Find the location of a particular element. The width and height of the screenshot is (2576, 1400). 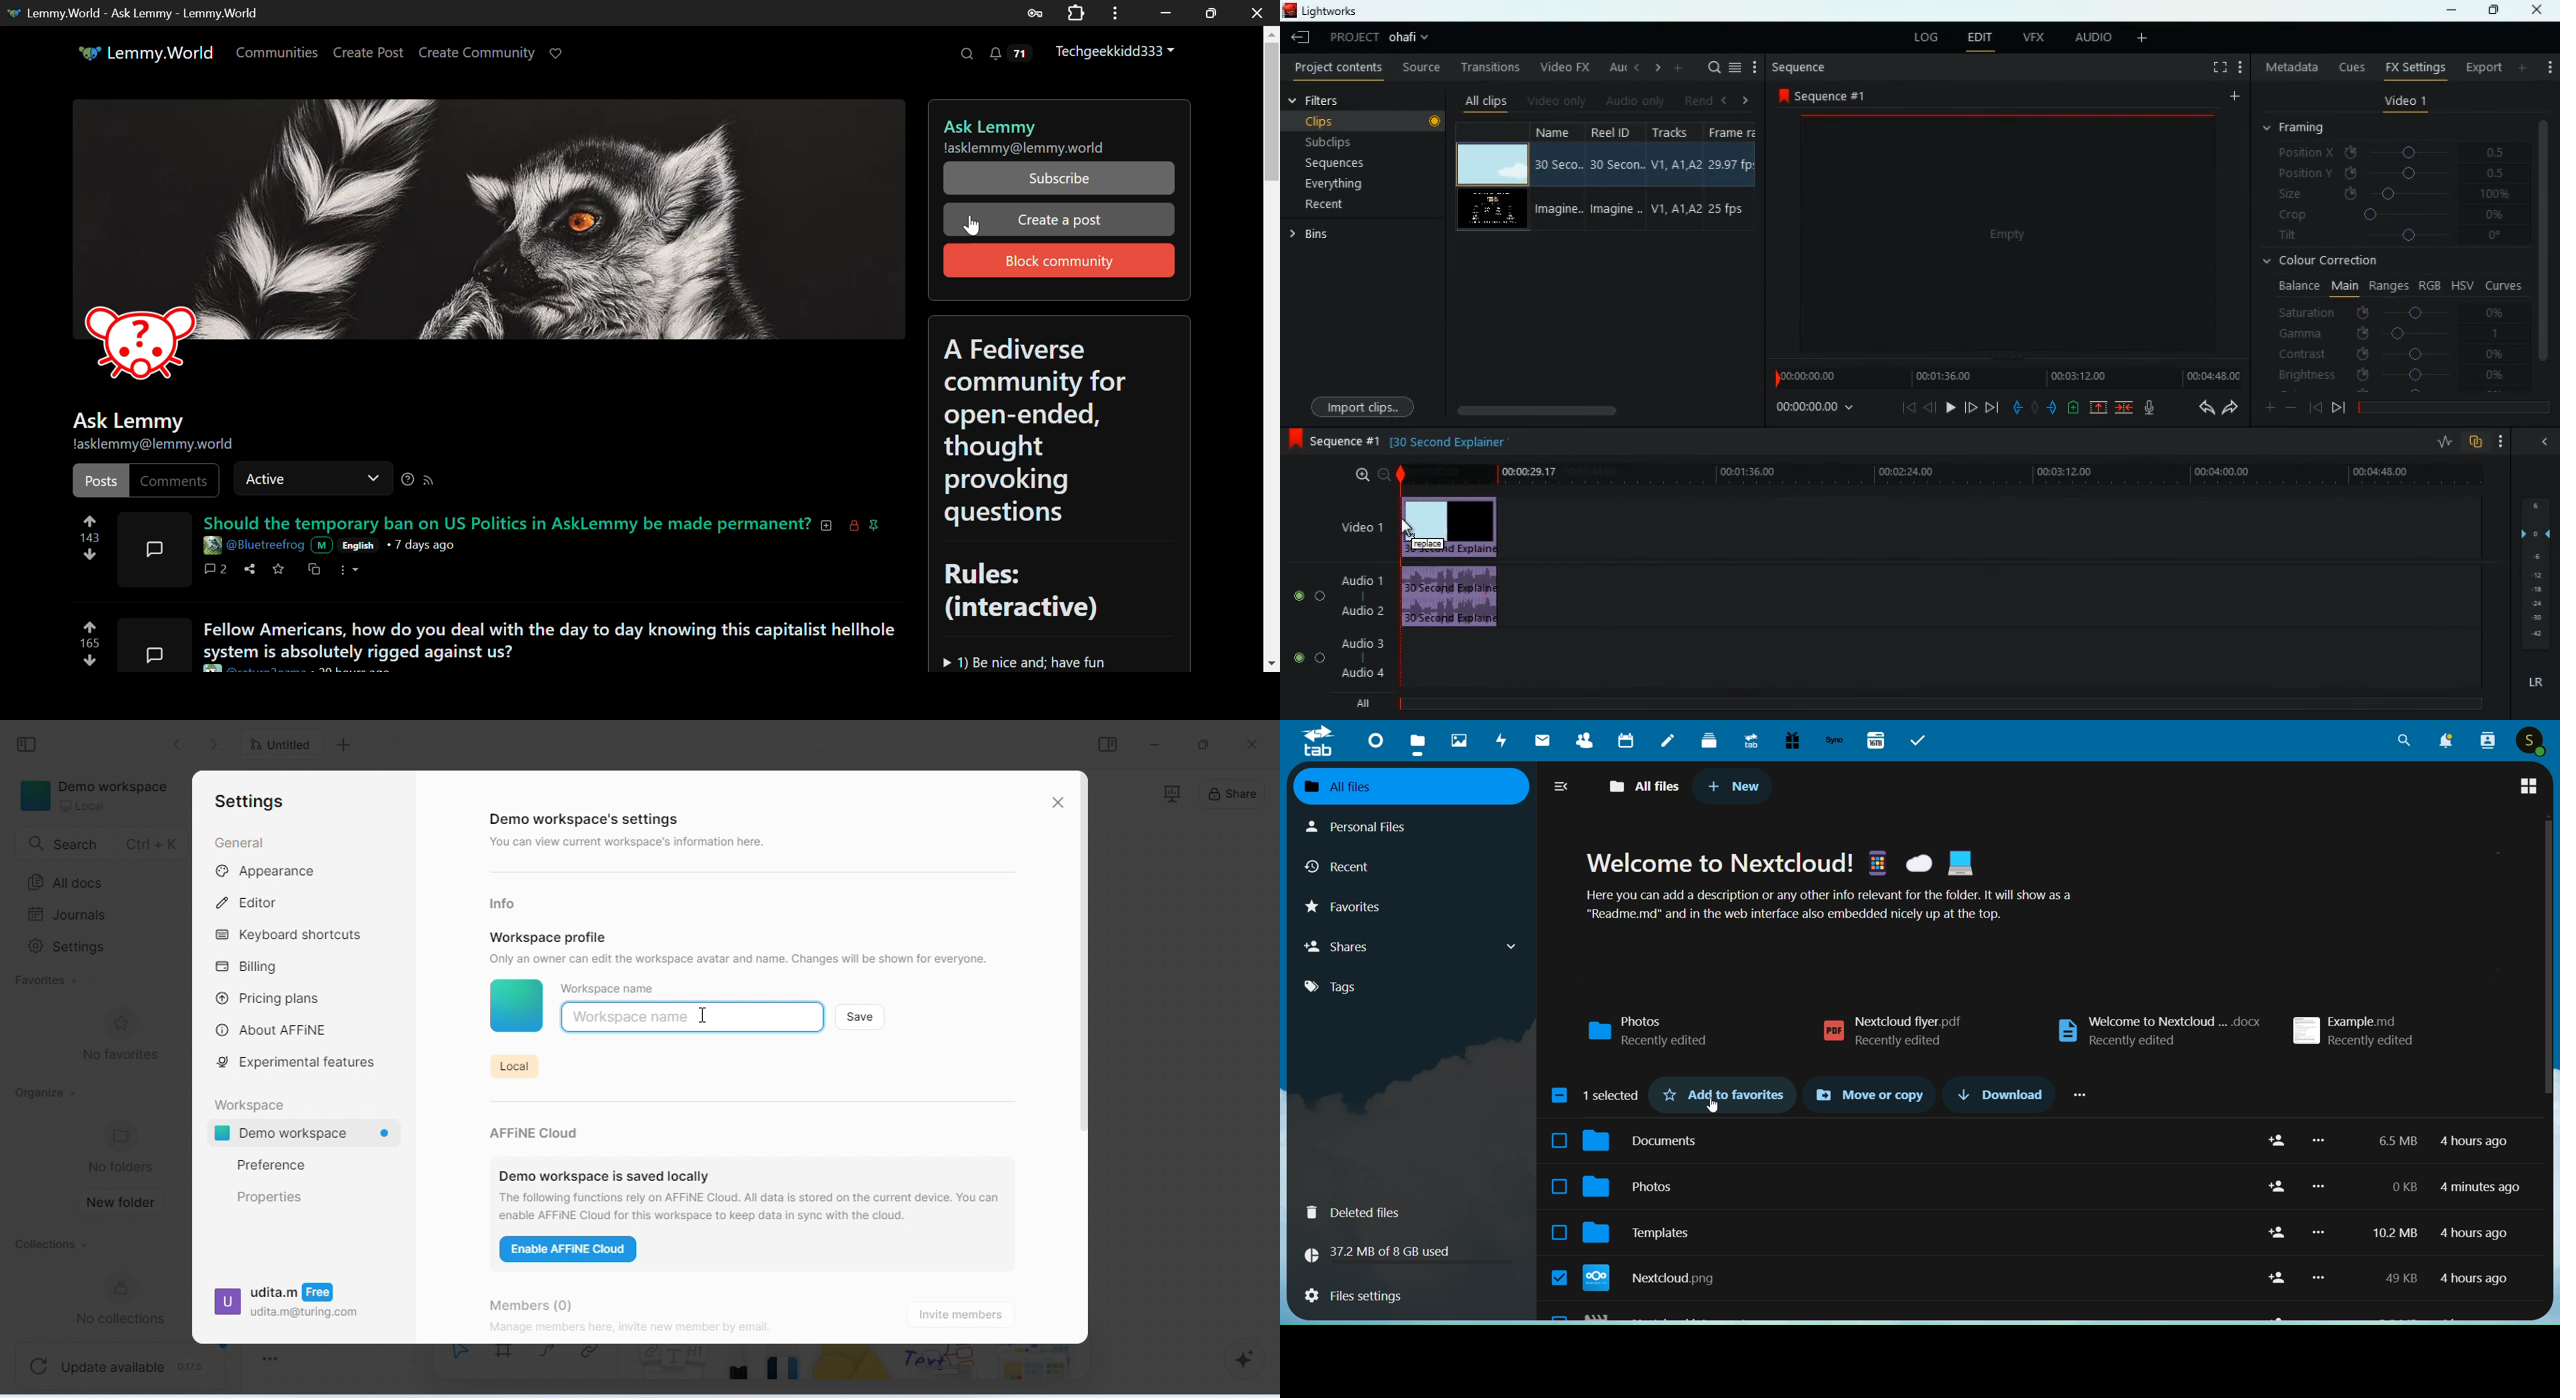

go previous is located at coordinates (217, 744).